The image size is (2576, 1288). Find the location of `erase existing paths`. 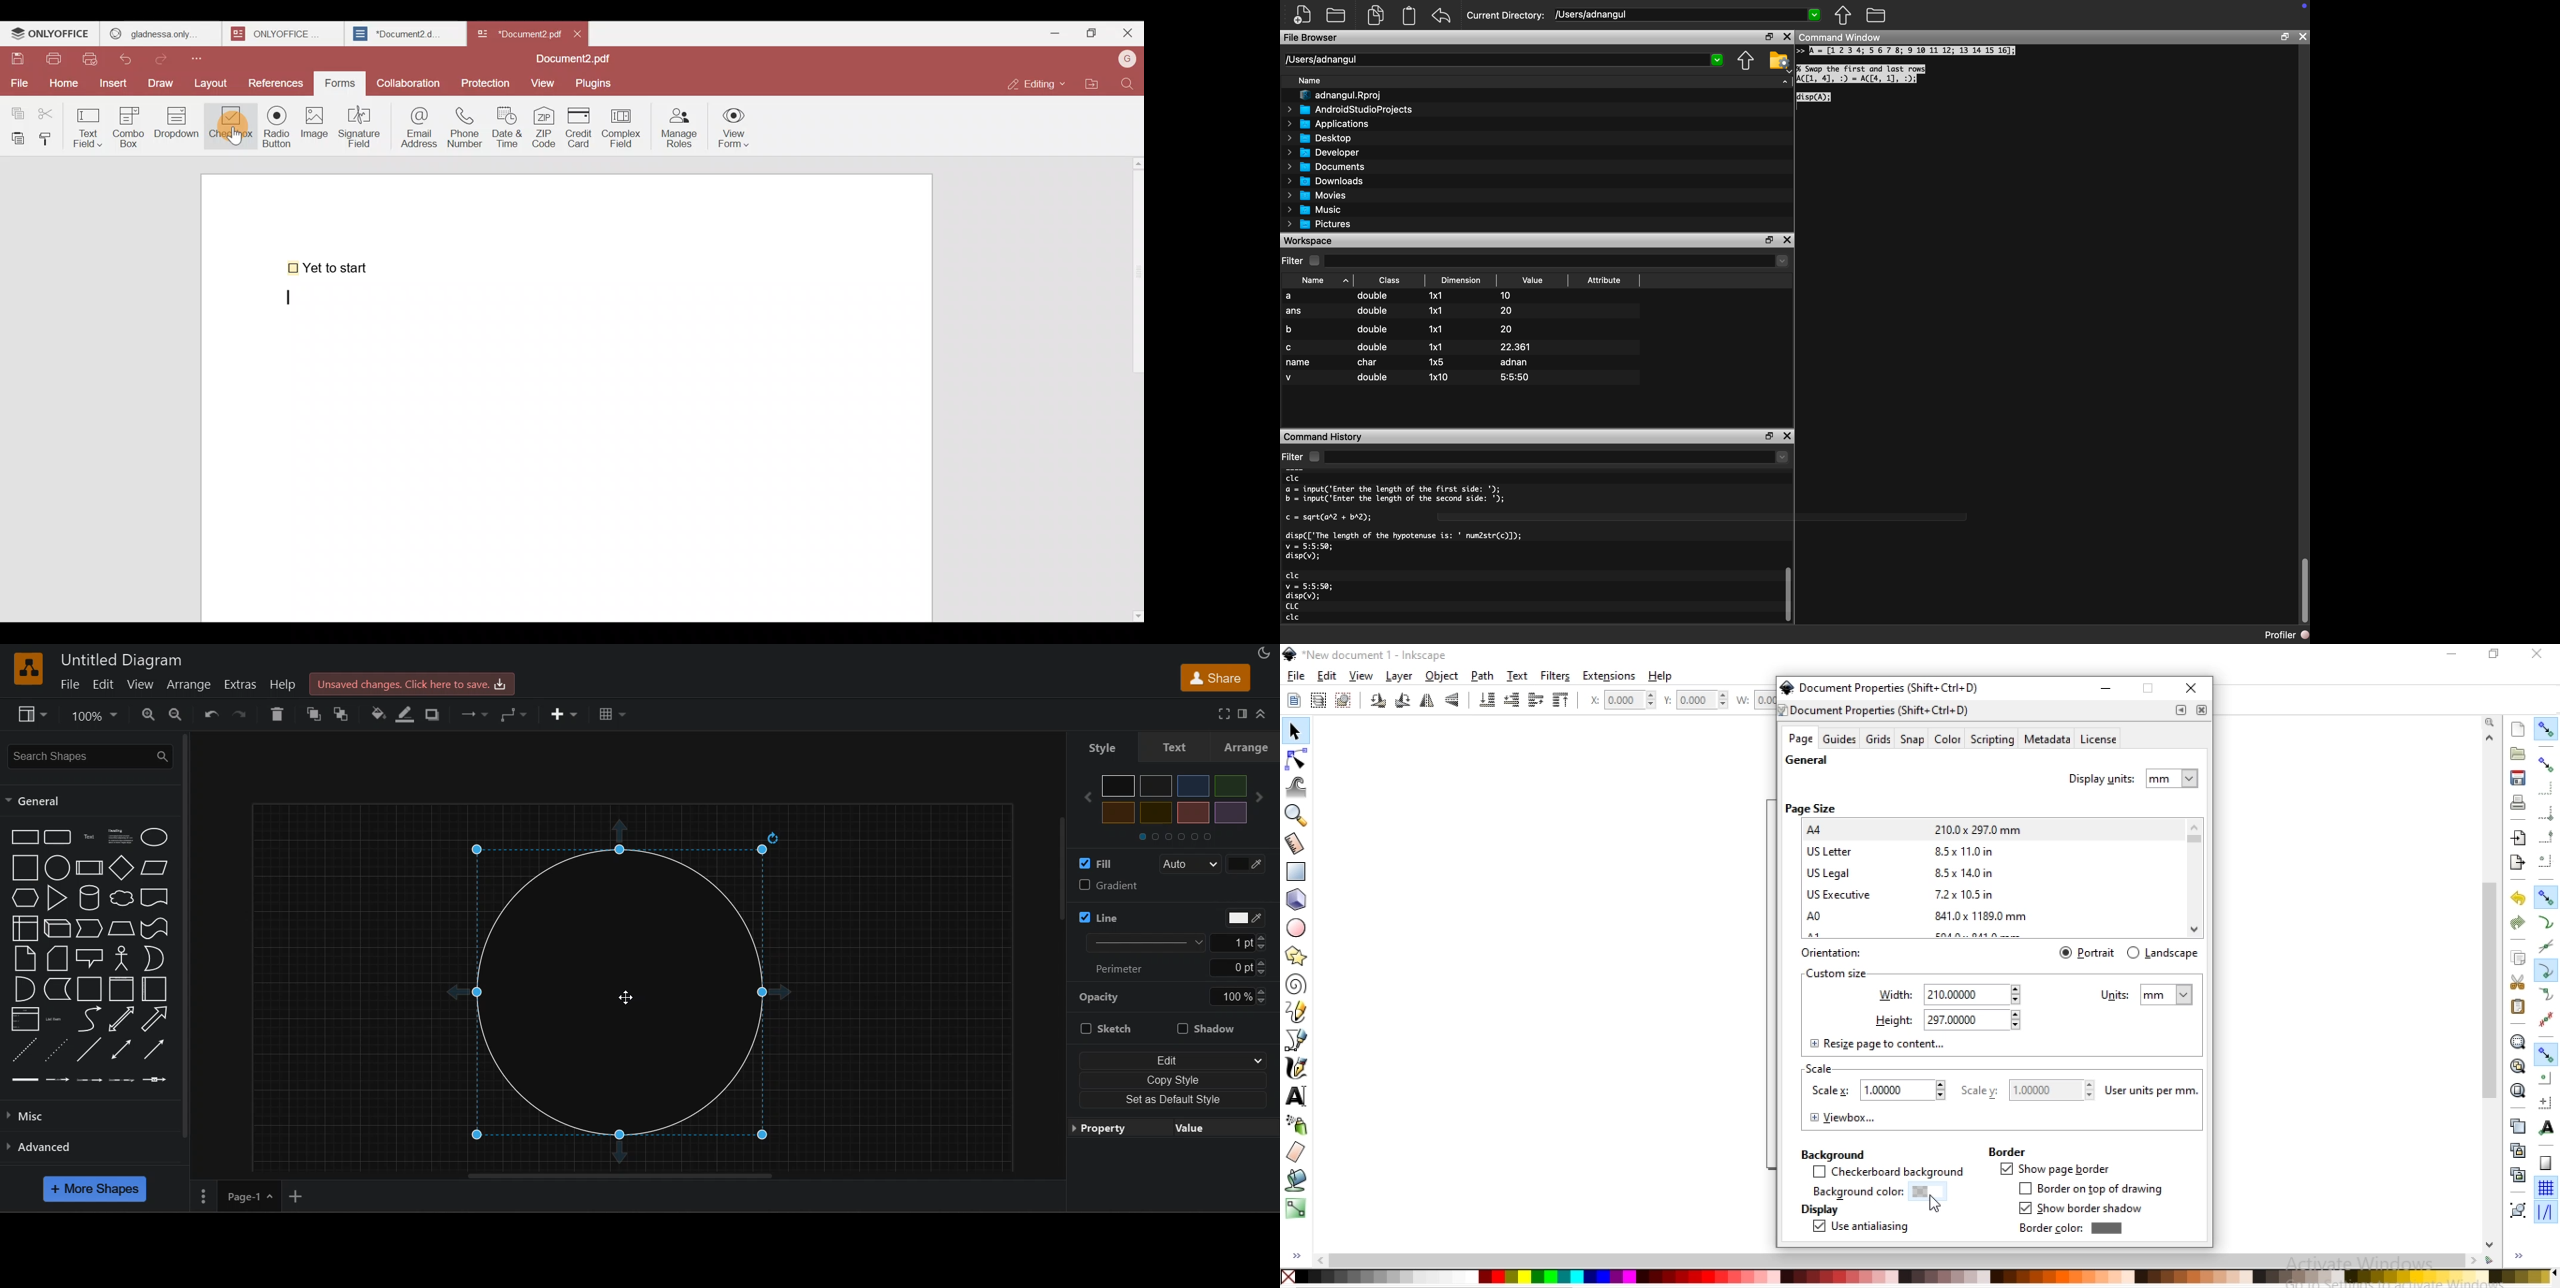

erase existing paths is located at coordinates (1296, 1151).